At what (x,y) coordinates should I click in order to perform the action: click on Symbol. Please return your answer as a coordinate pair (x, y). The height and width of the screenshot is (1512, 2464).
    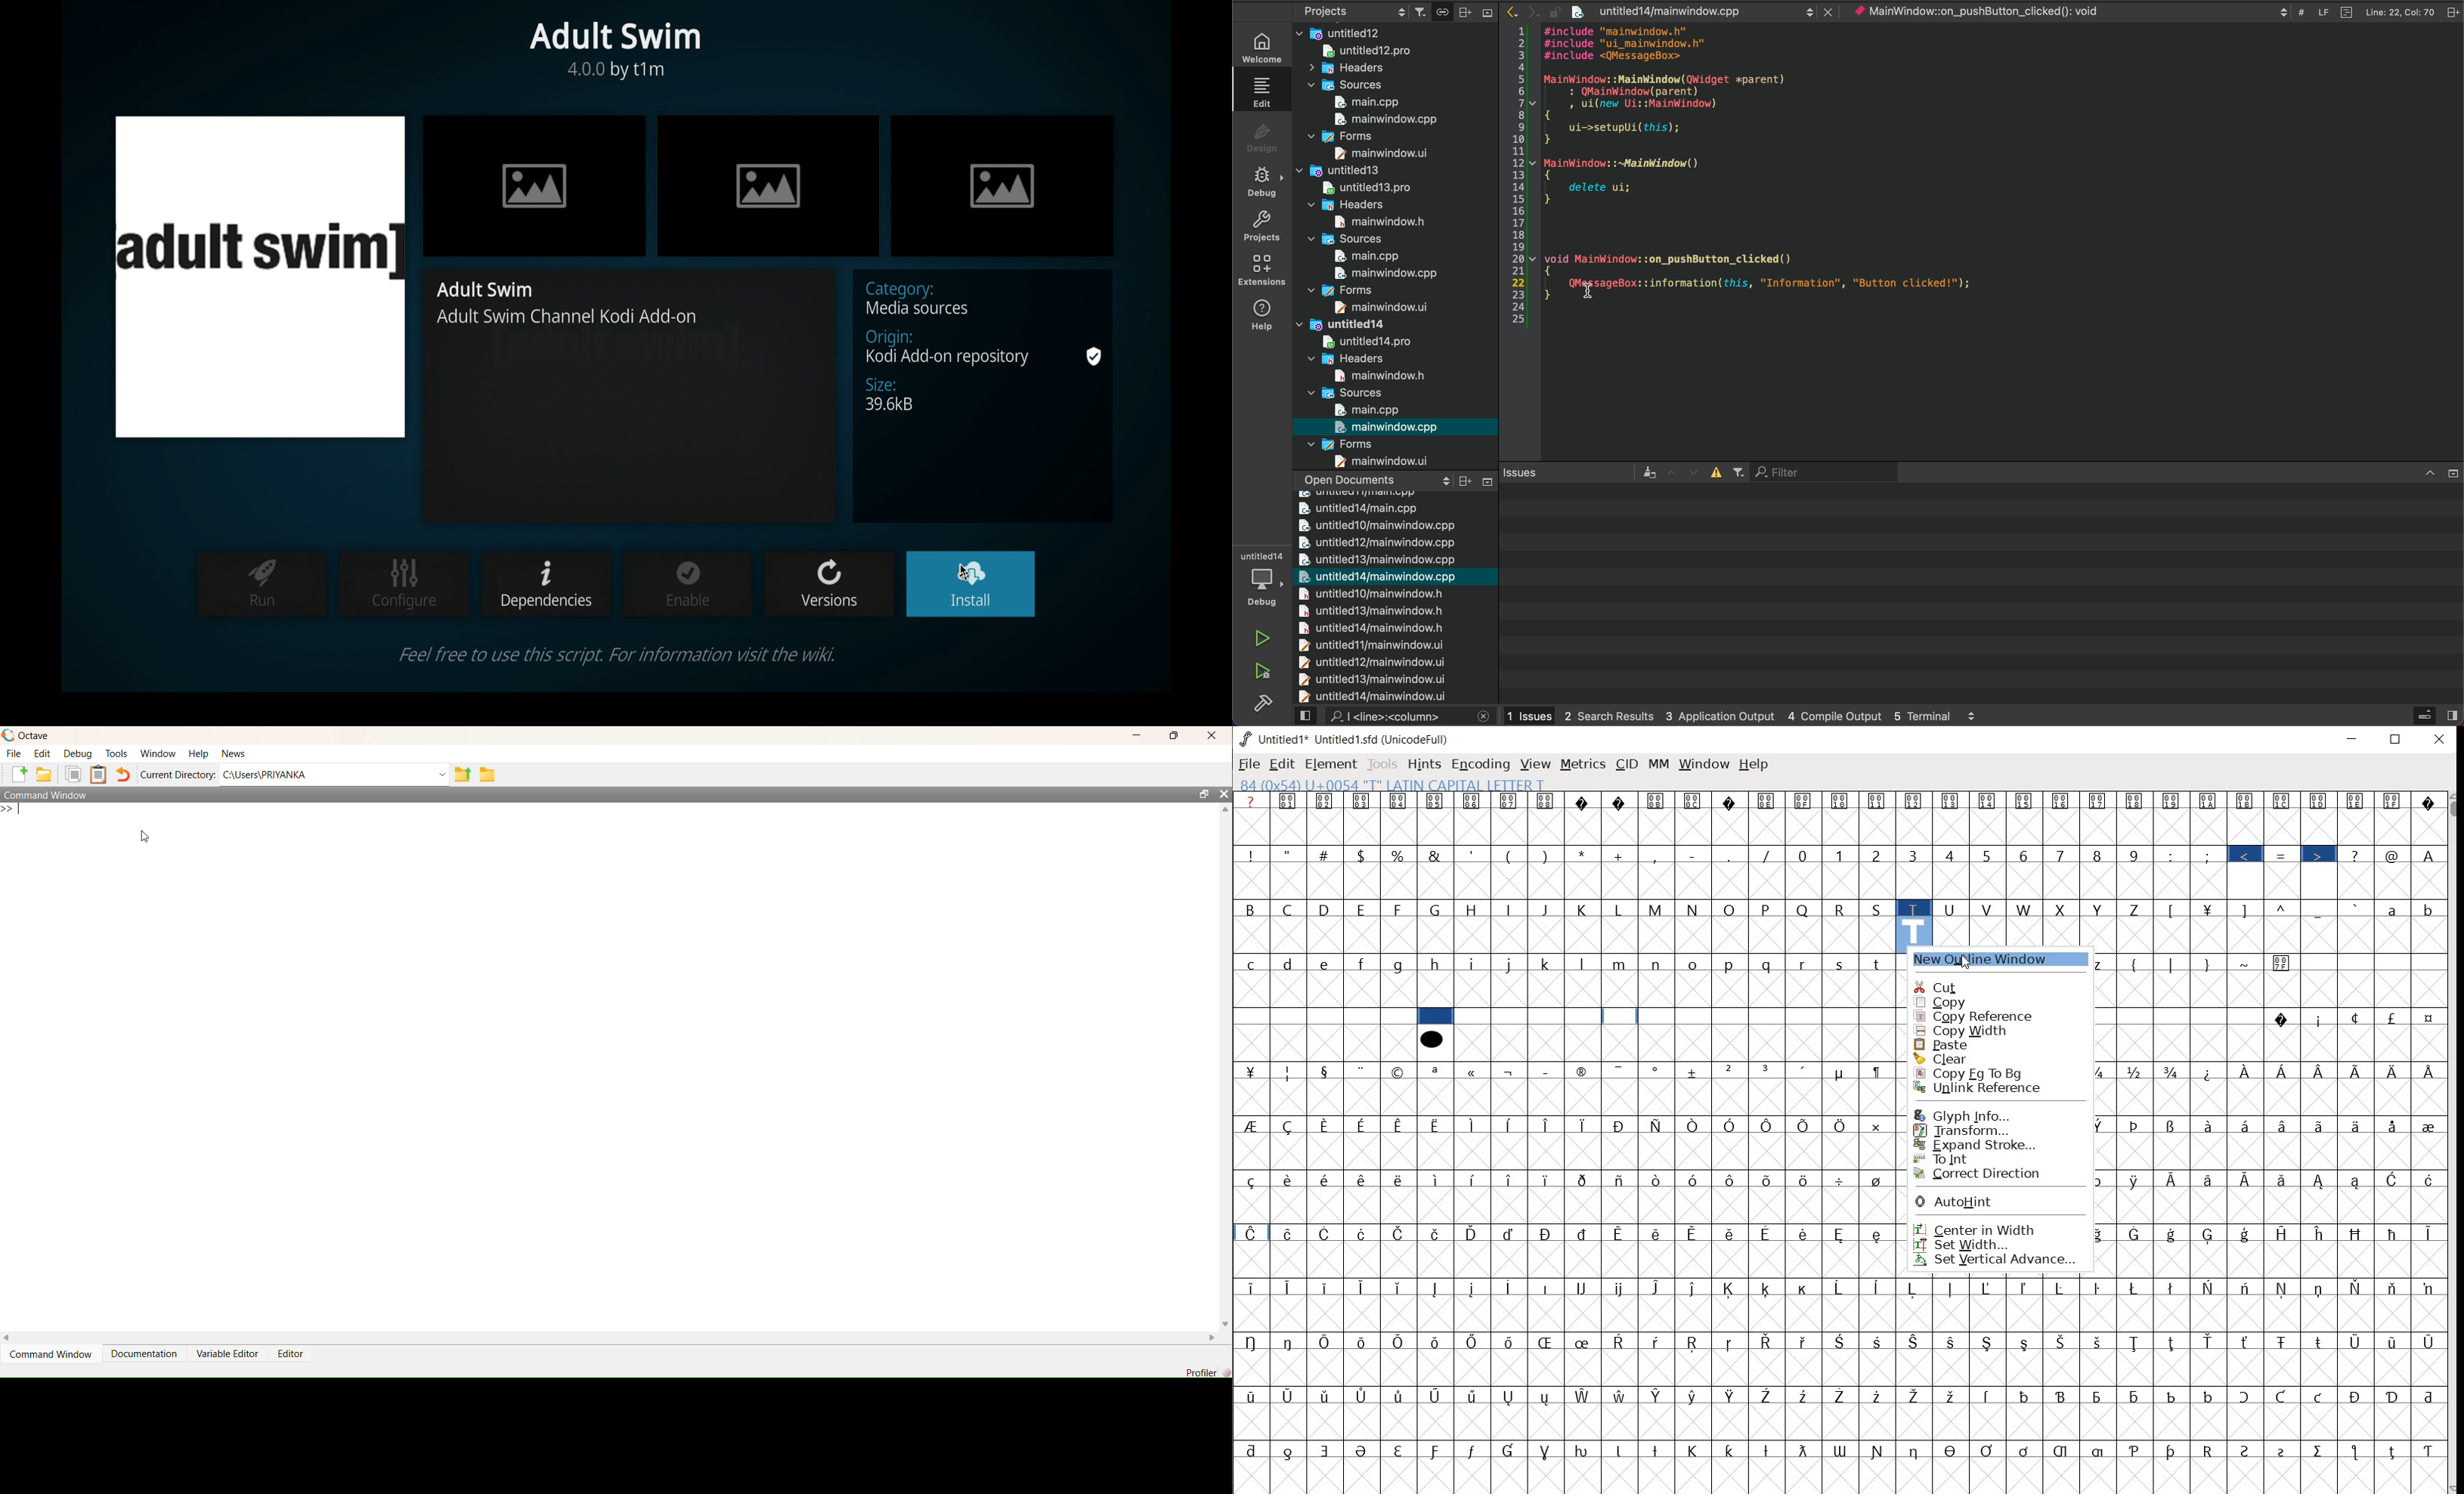
    Looking at the image, I should click on (2209, 802).